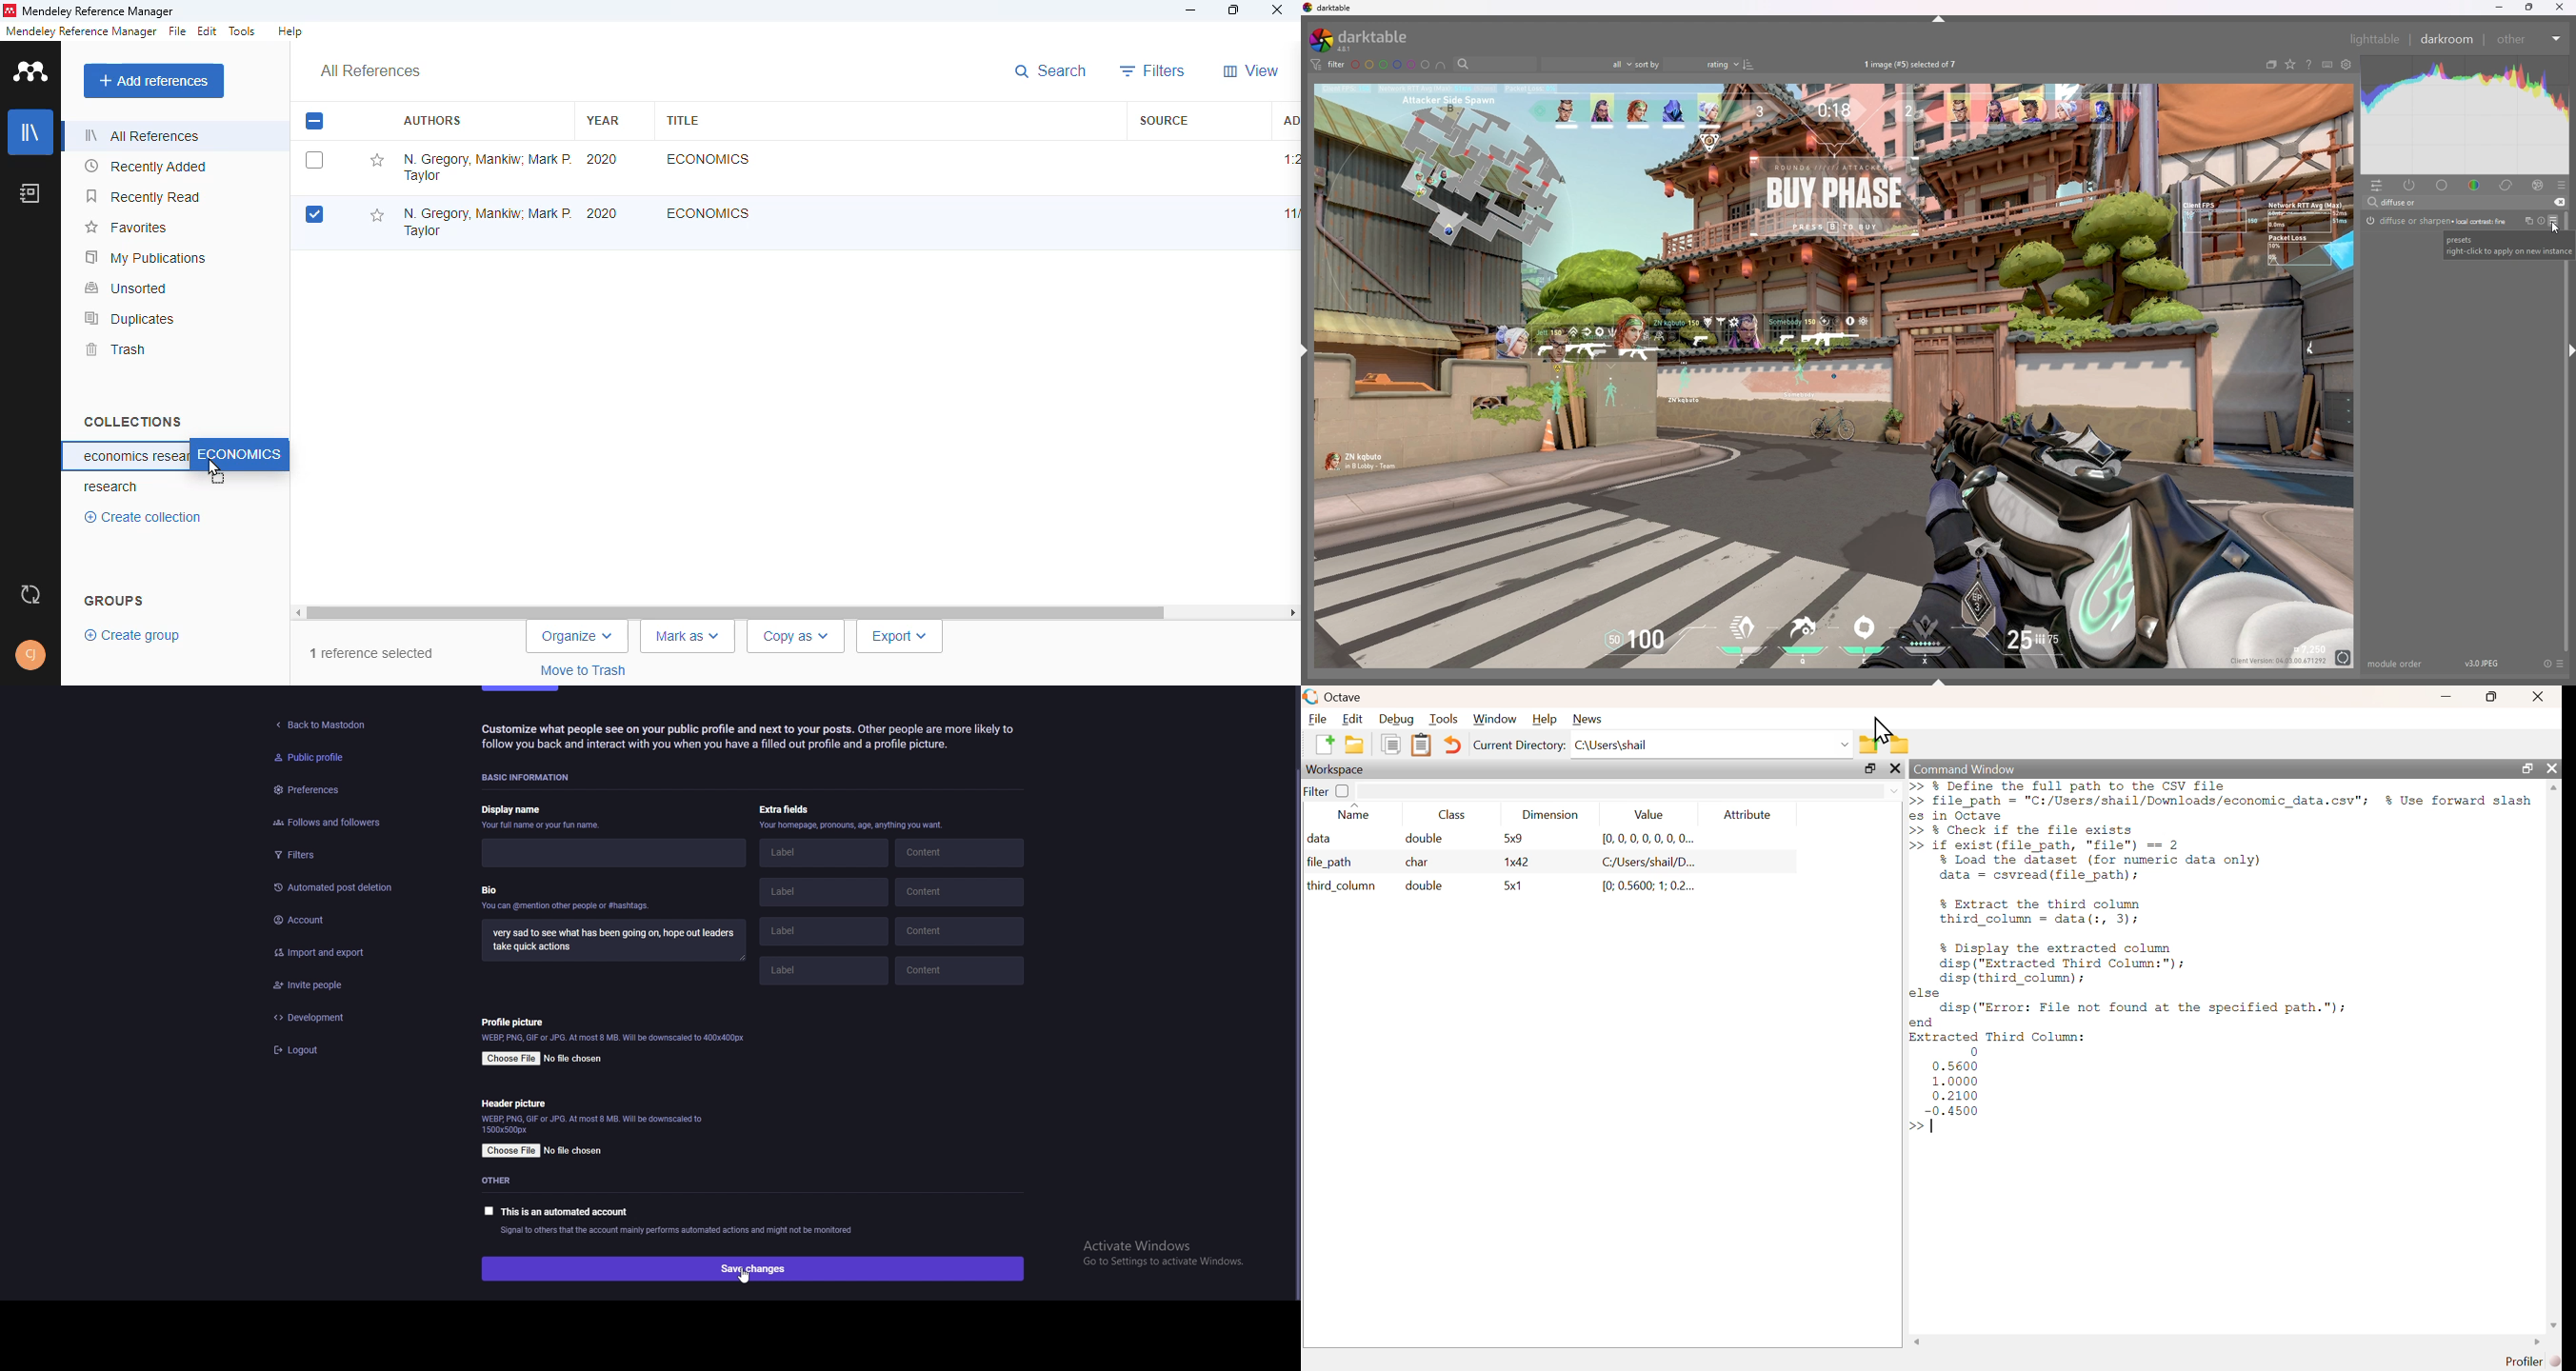 The height and width of the screenshot is (1372, 2576). What do you see at coordinates (1420, 888) in the screenshot?
I see `double` at bounding box center [1420, 888].